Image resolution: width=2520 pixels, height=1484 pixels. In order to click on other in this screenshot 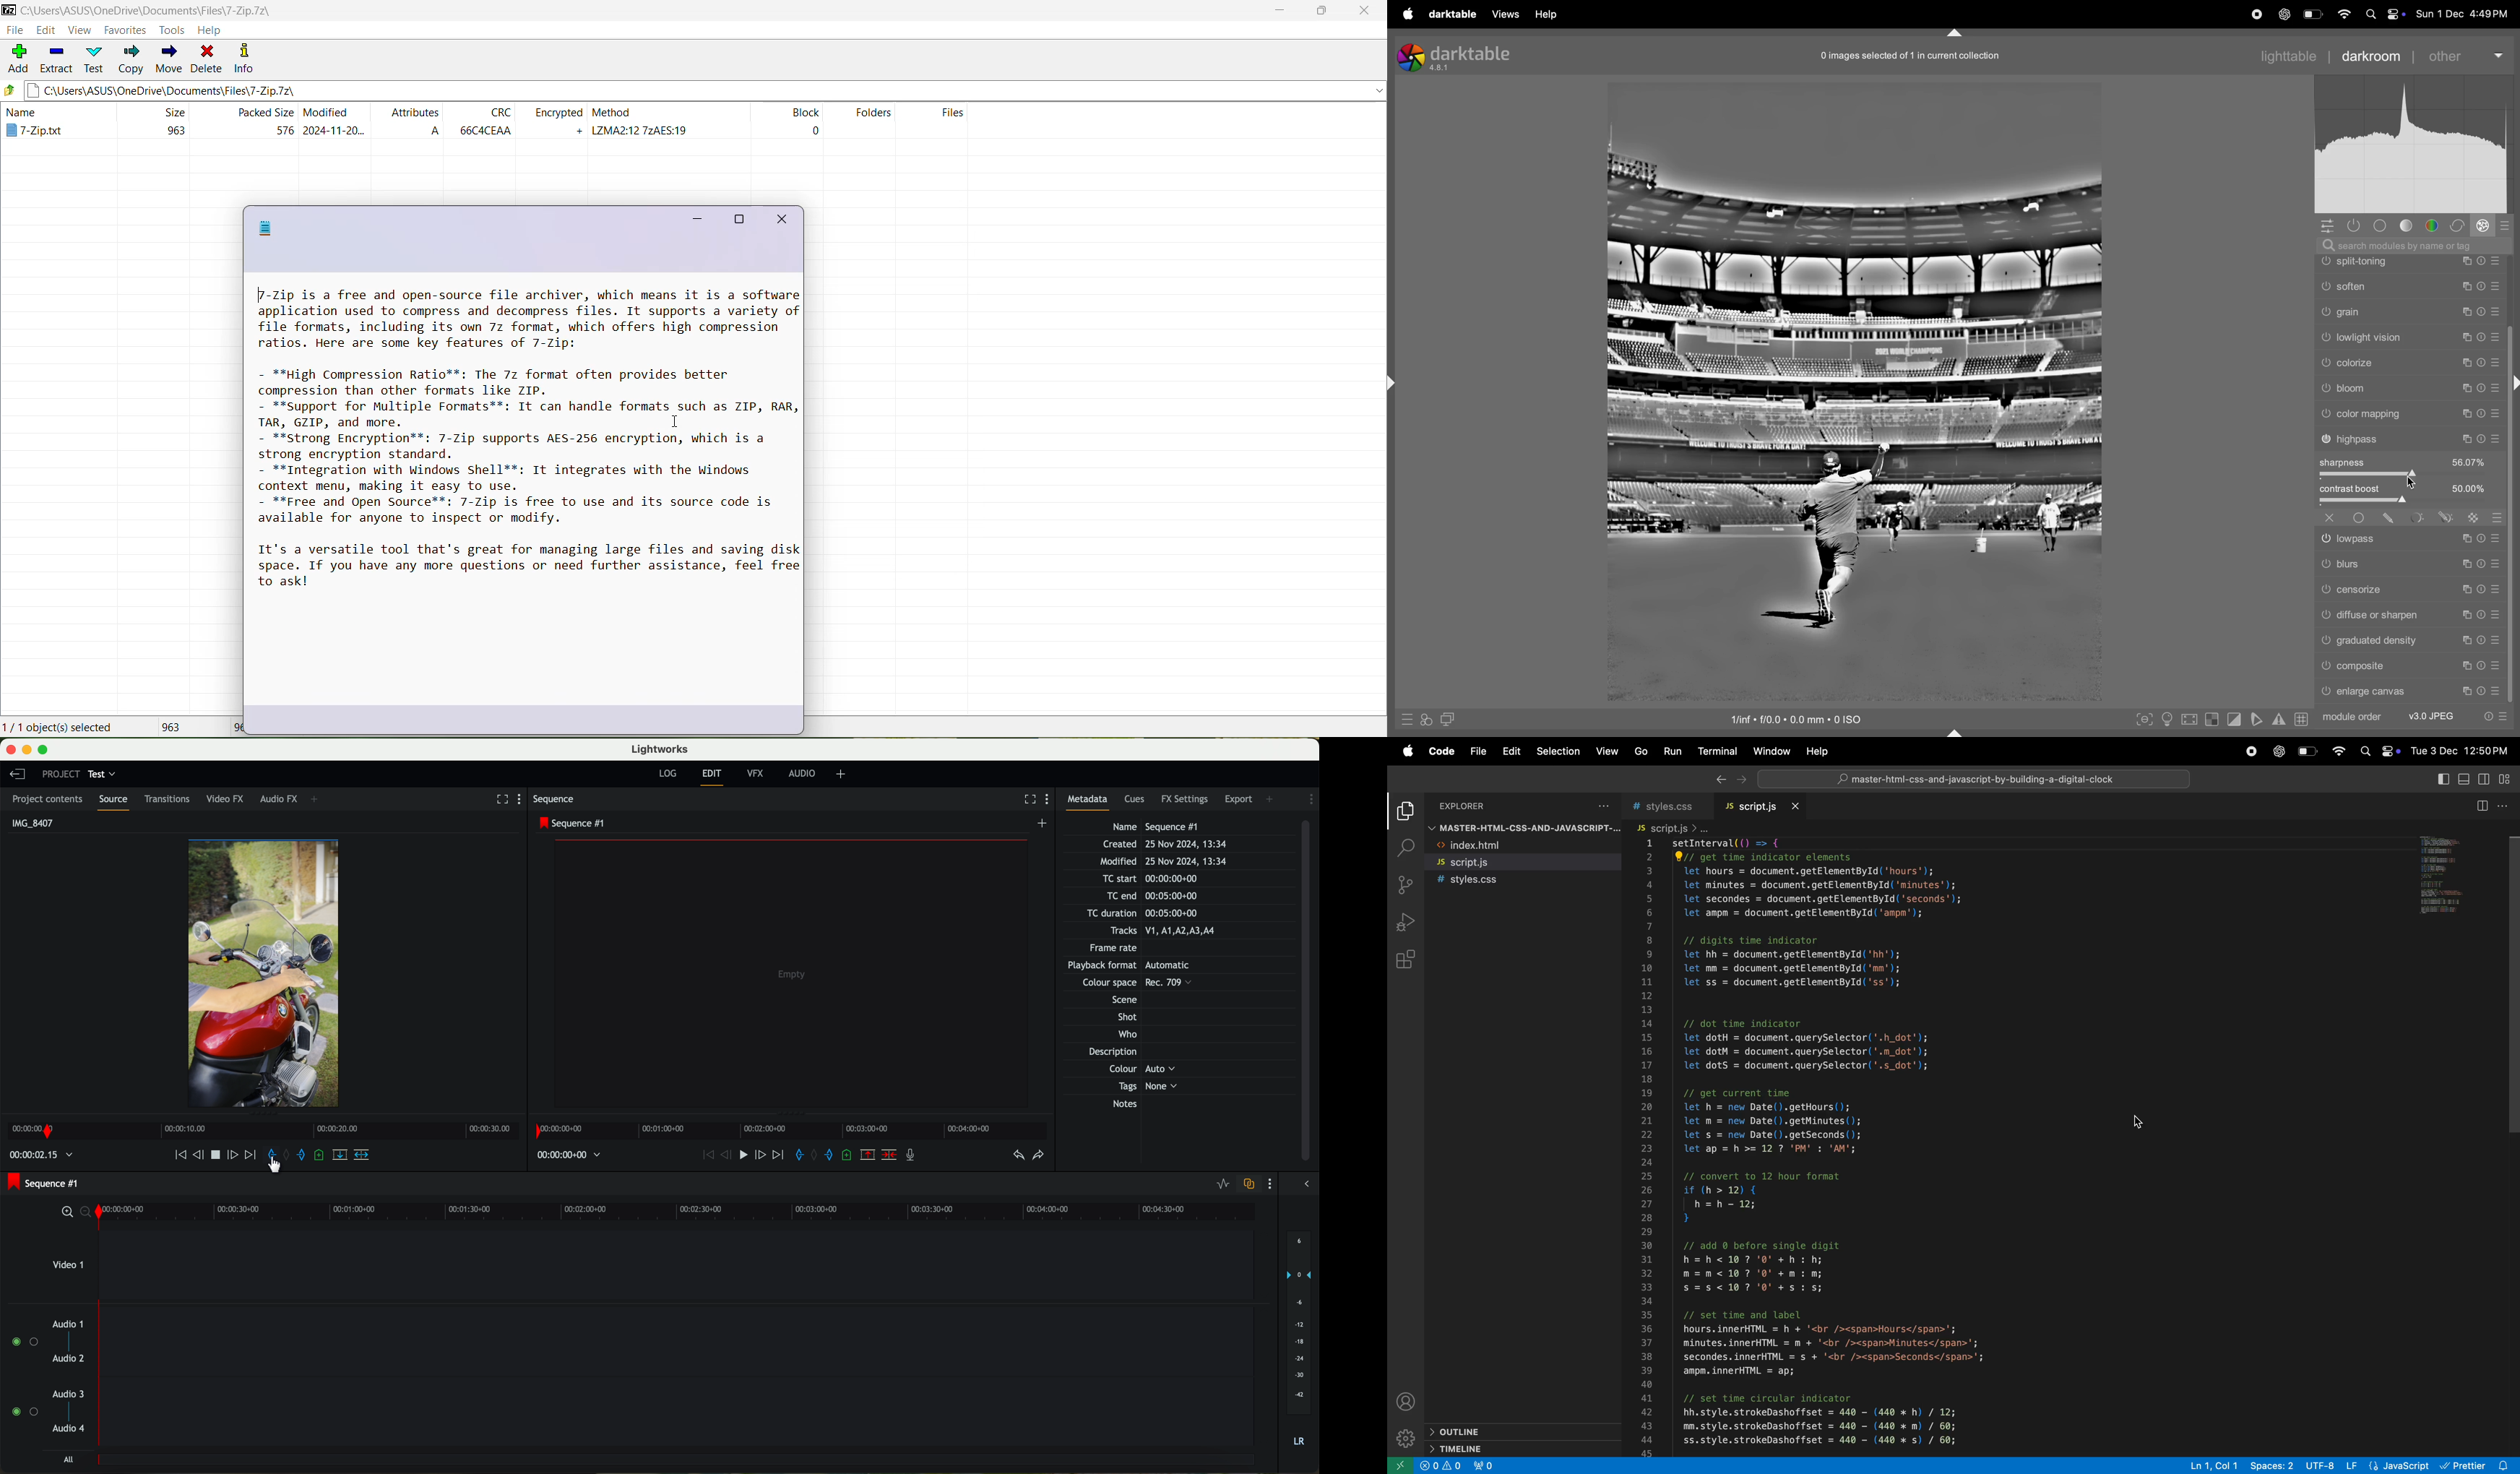, I will do `click(2461, 57)`.